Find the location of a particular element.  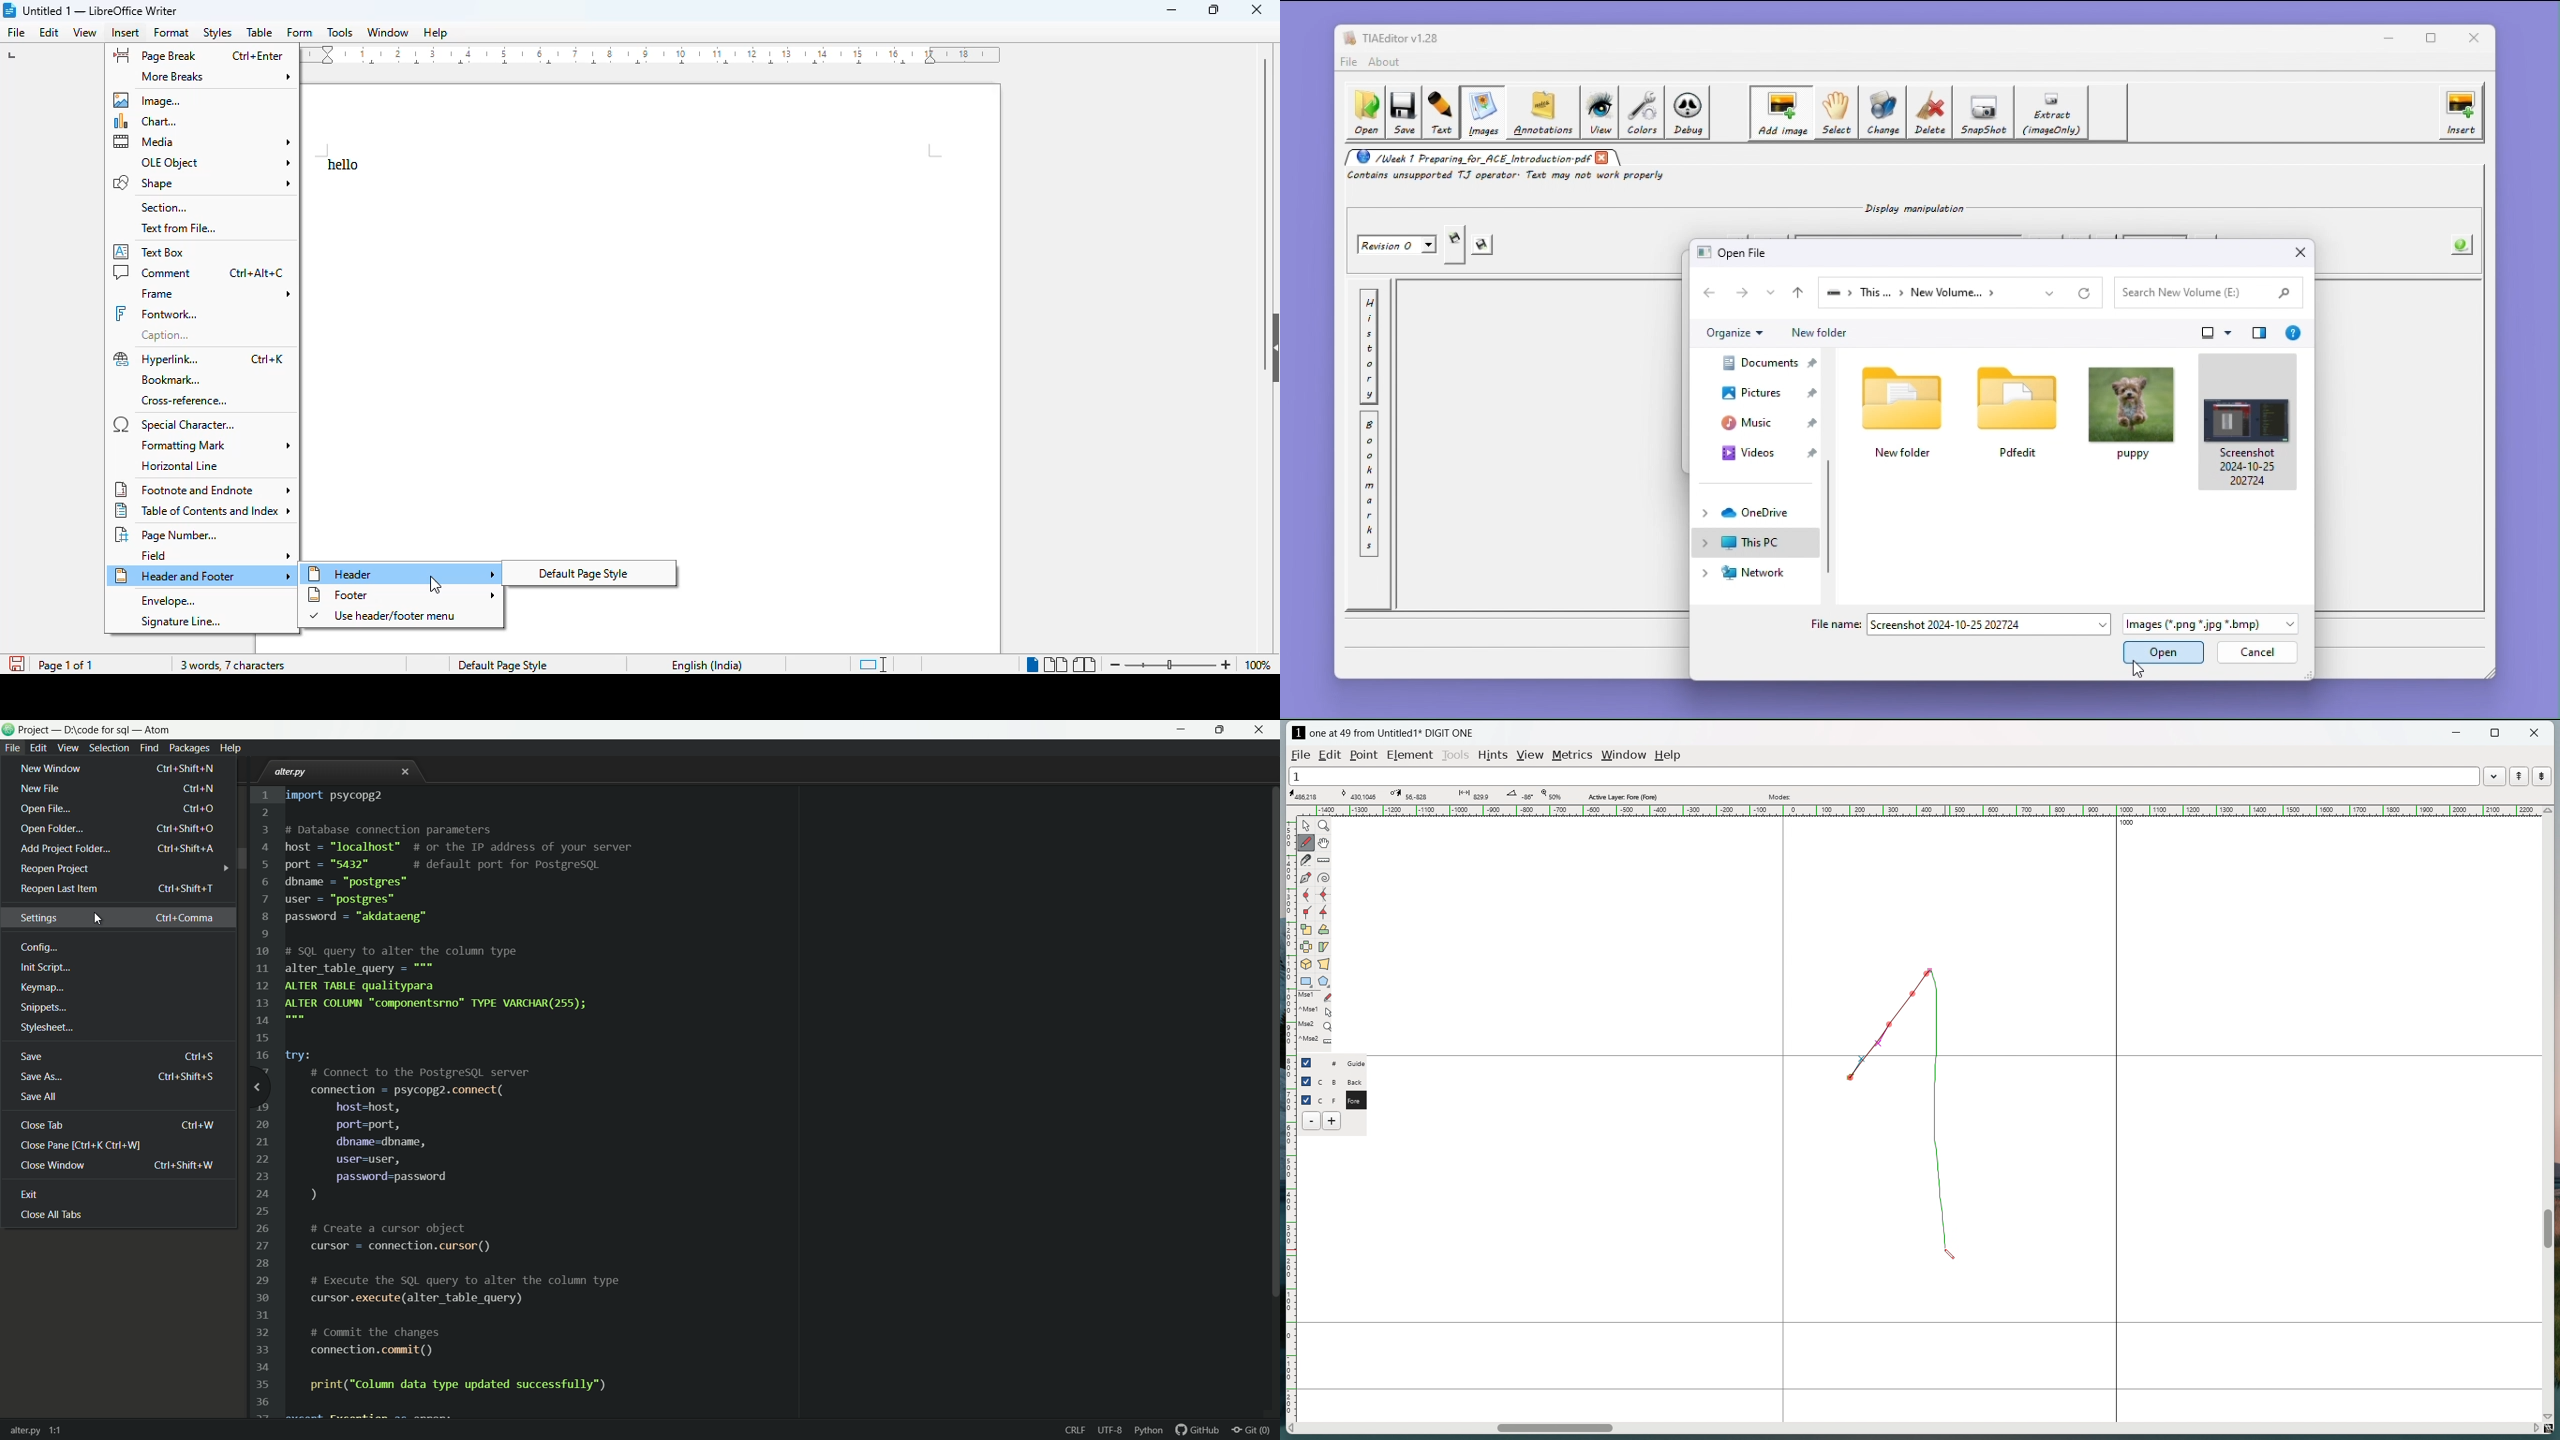

delete layer is located at coordinates (1311, 1121).